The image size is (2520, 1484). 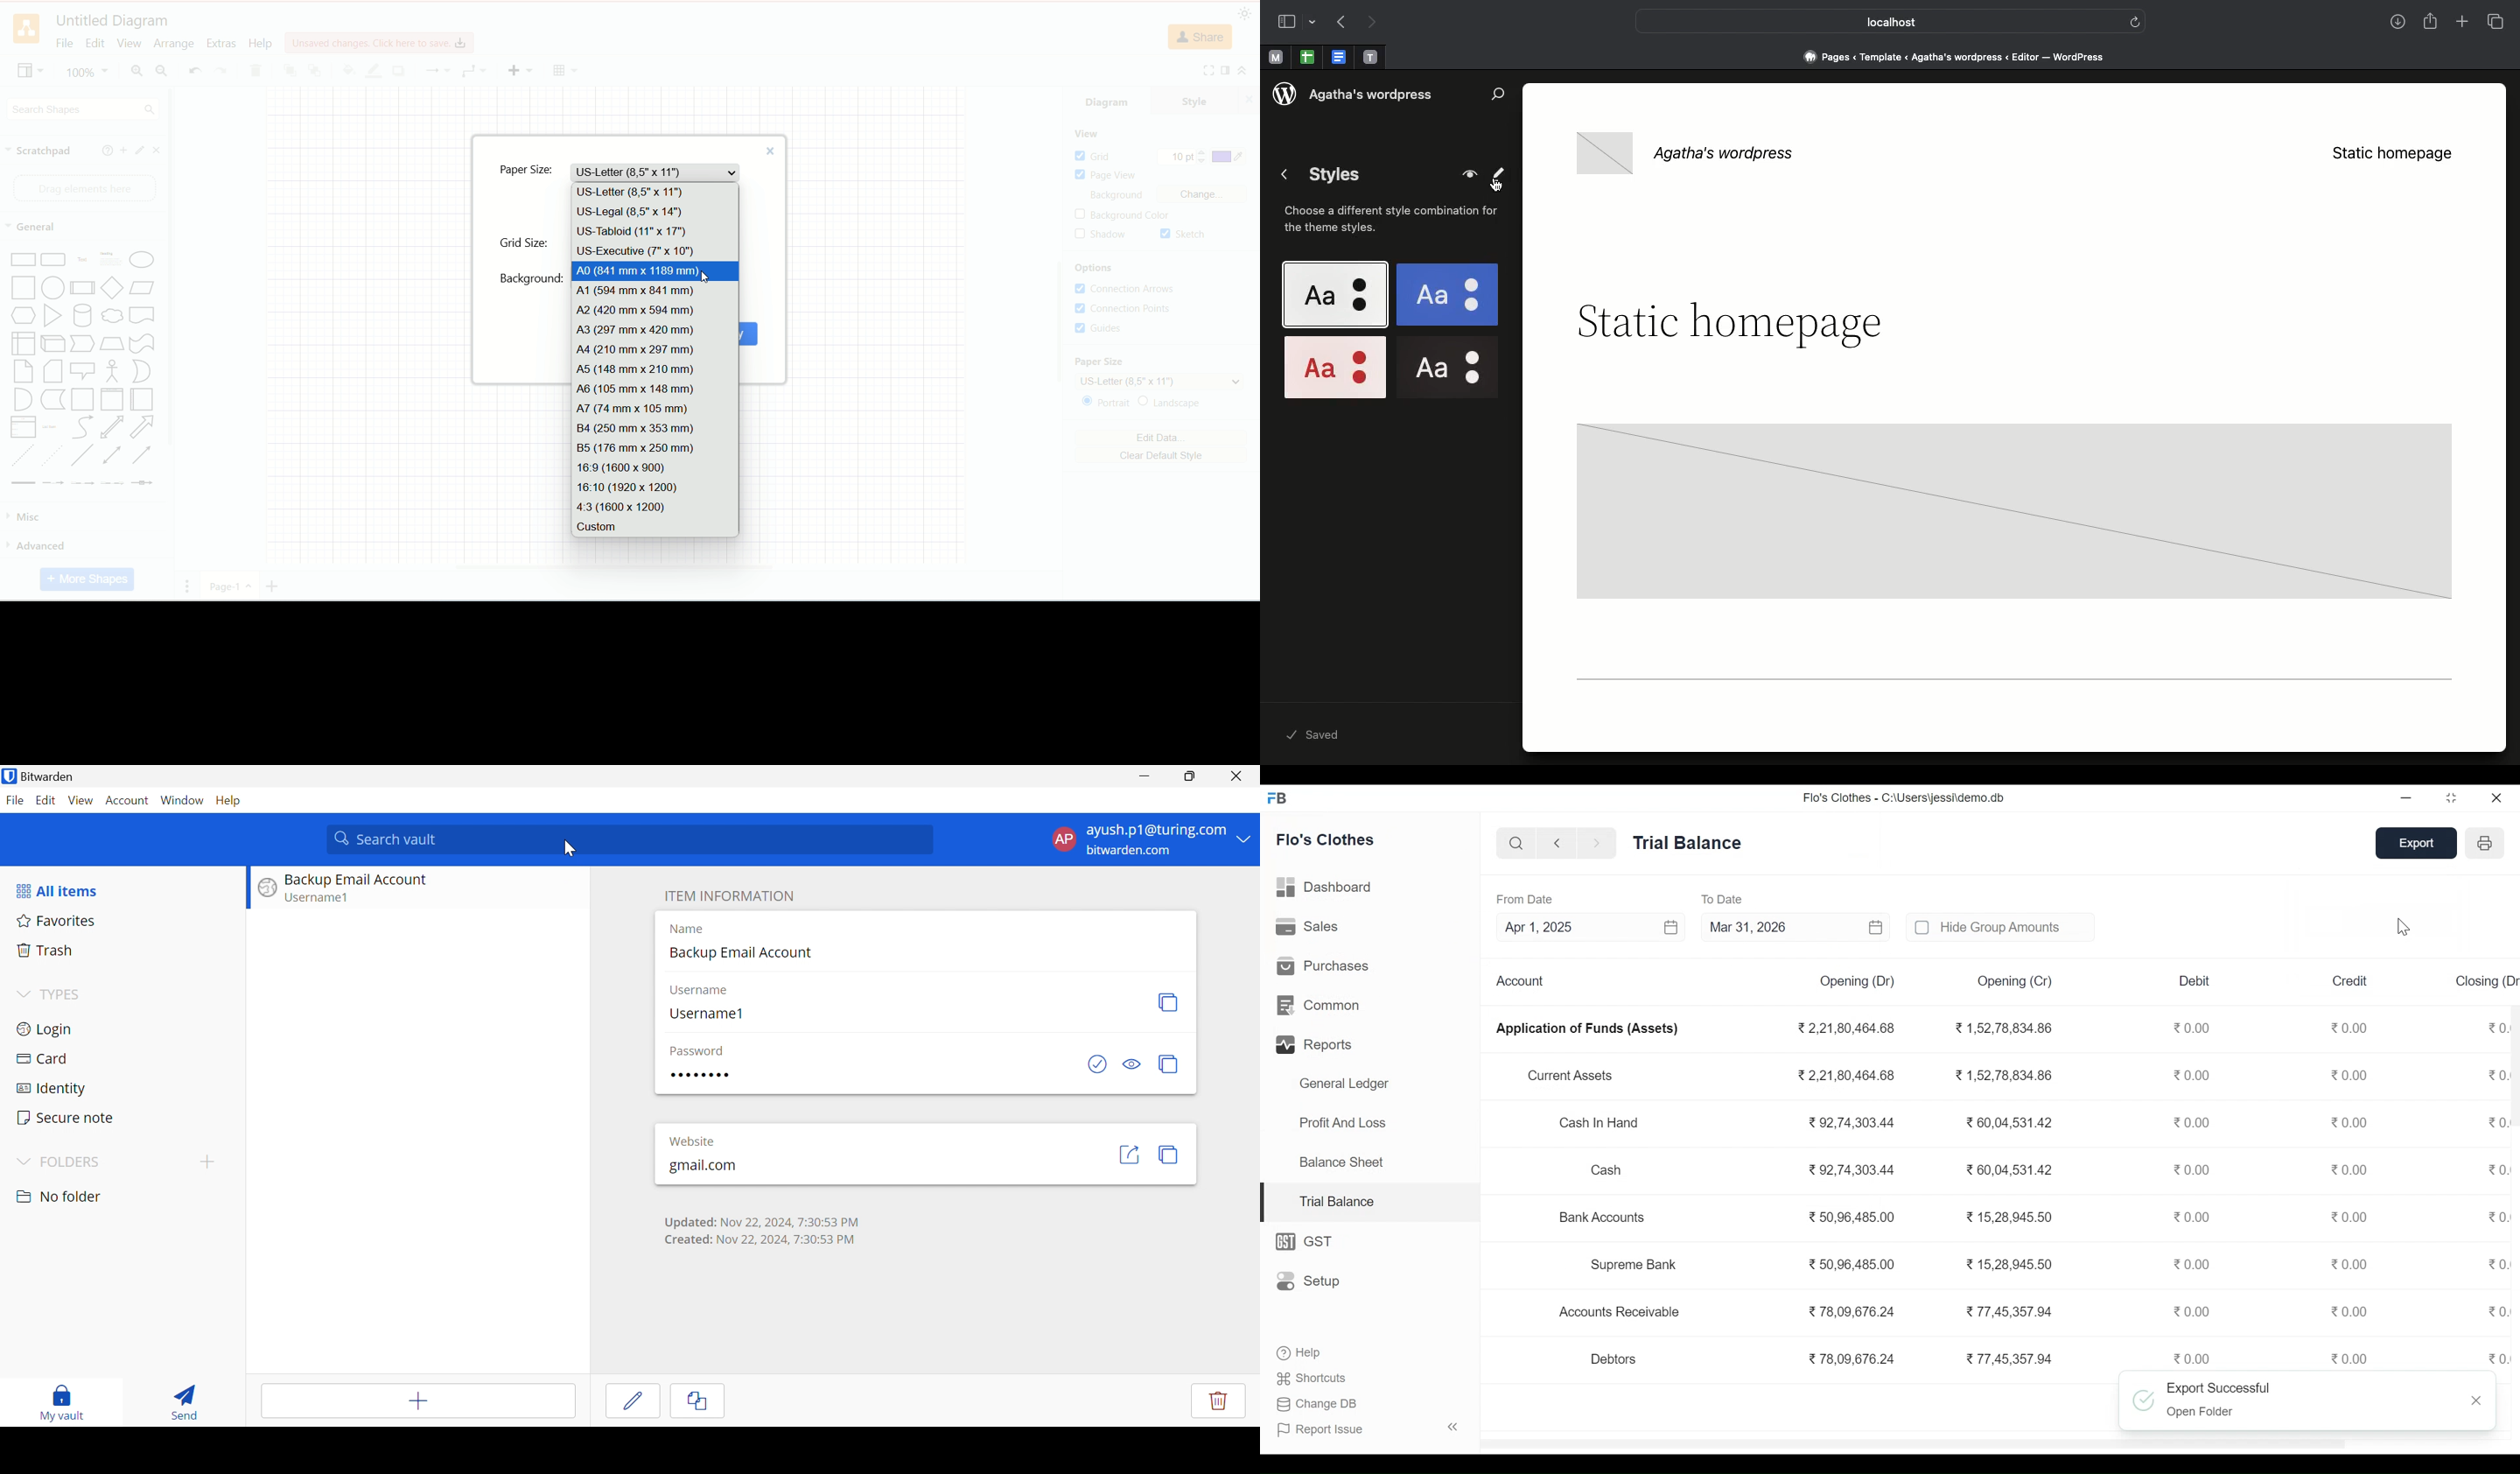 What do you see at coordinates (226, 800) in the screenshot?
I see `Help` at bounding box center [226, 800].